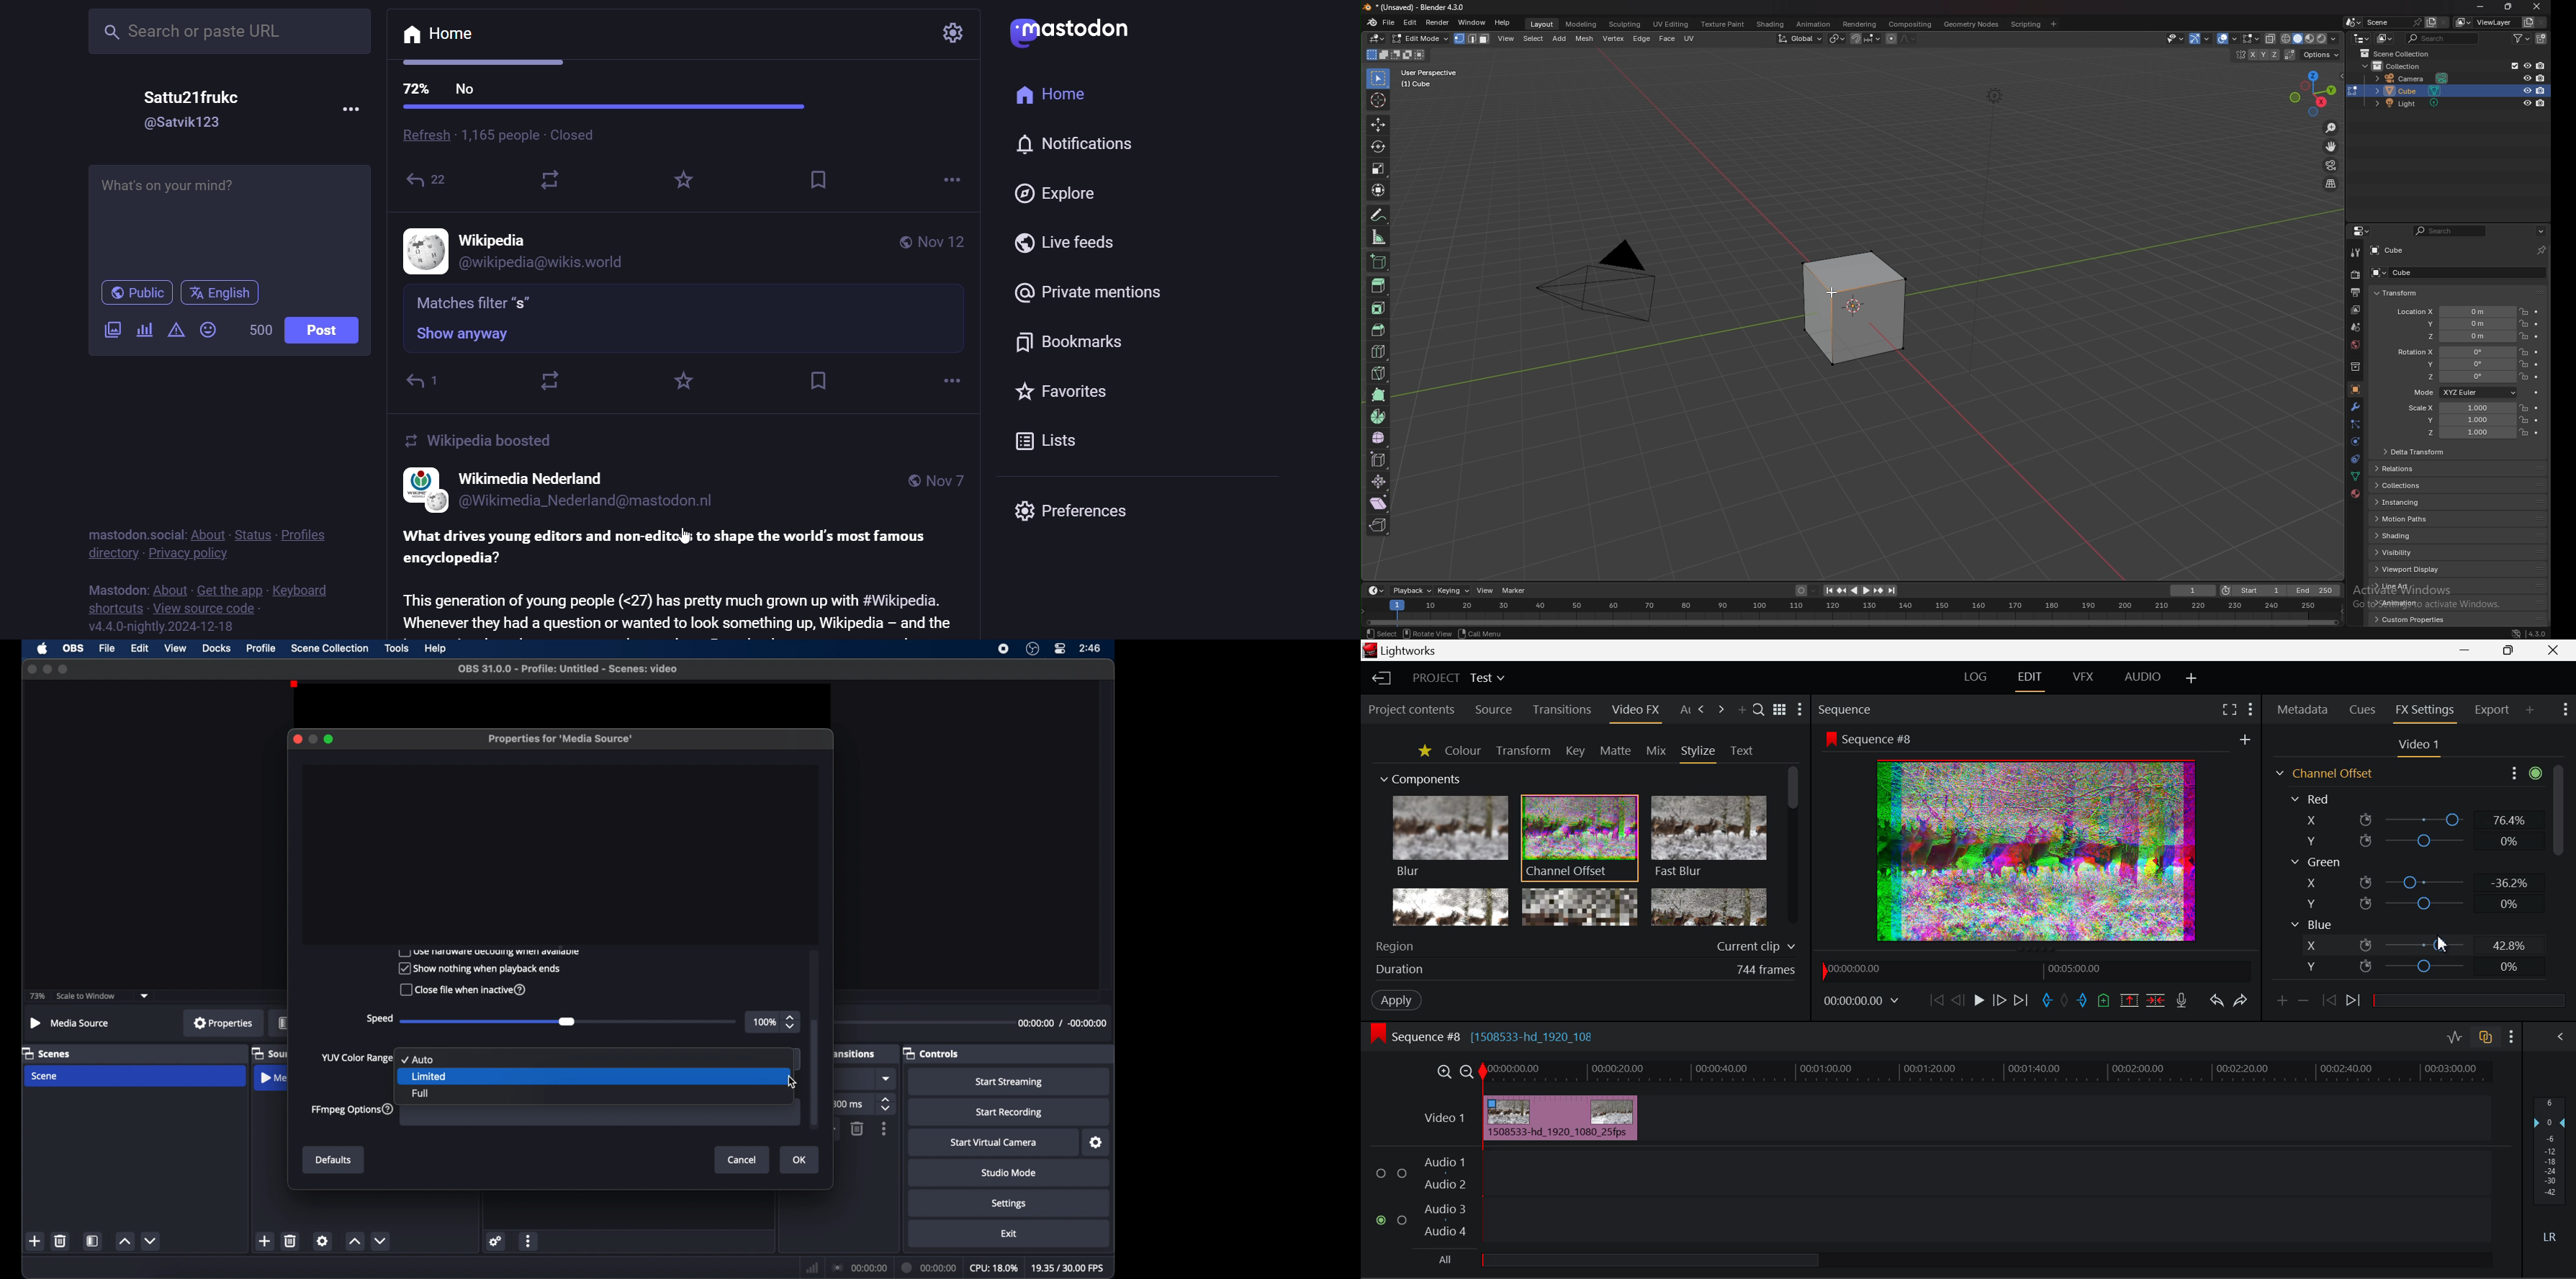 The height and width of the screenshot is (1288, 2576). Describe the element at coordinates (821, 179) in the screenshot. I see `save` at that location.